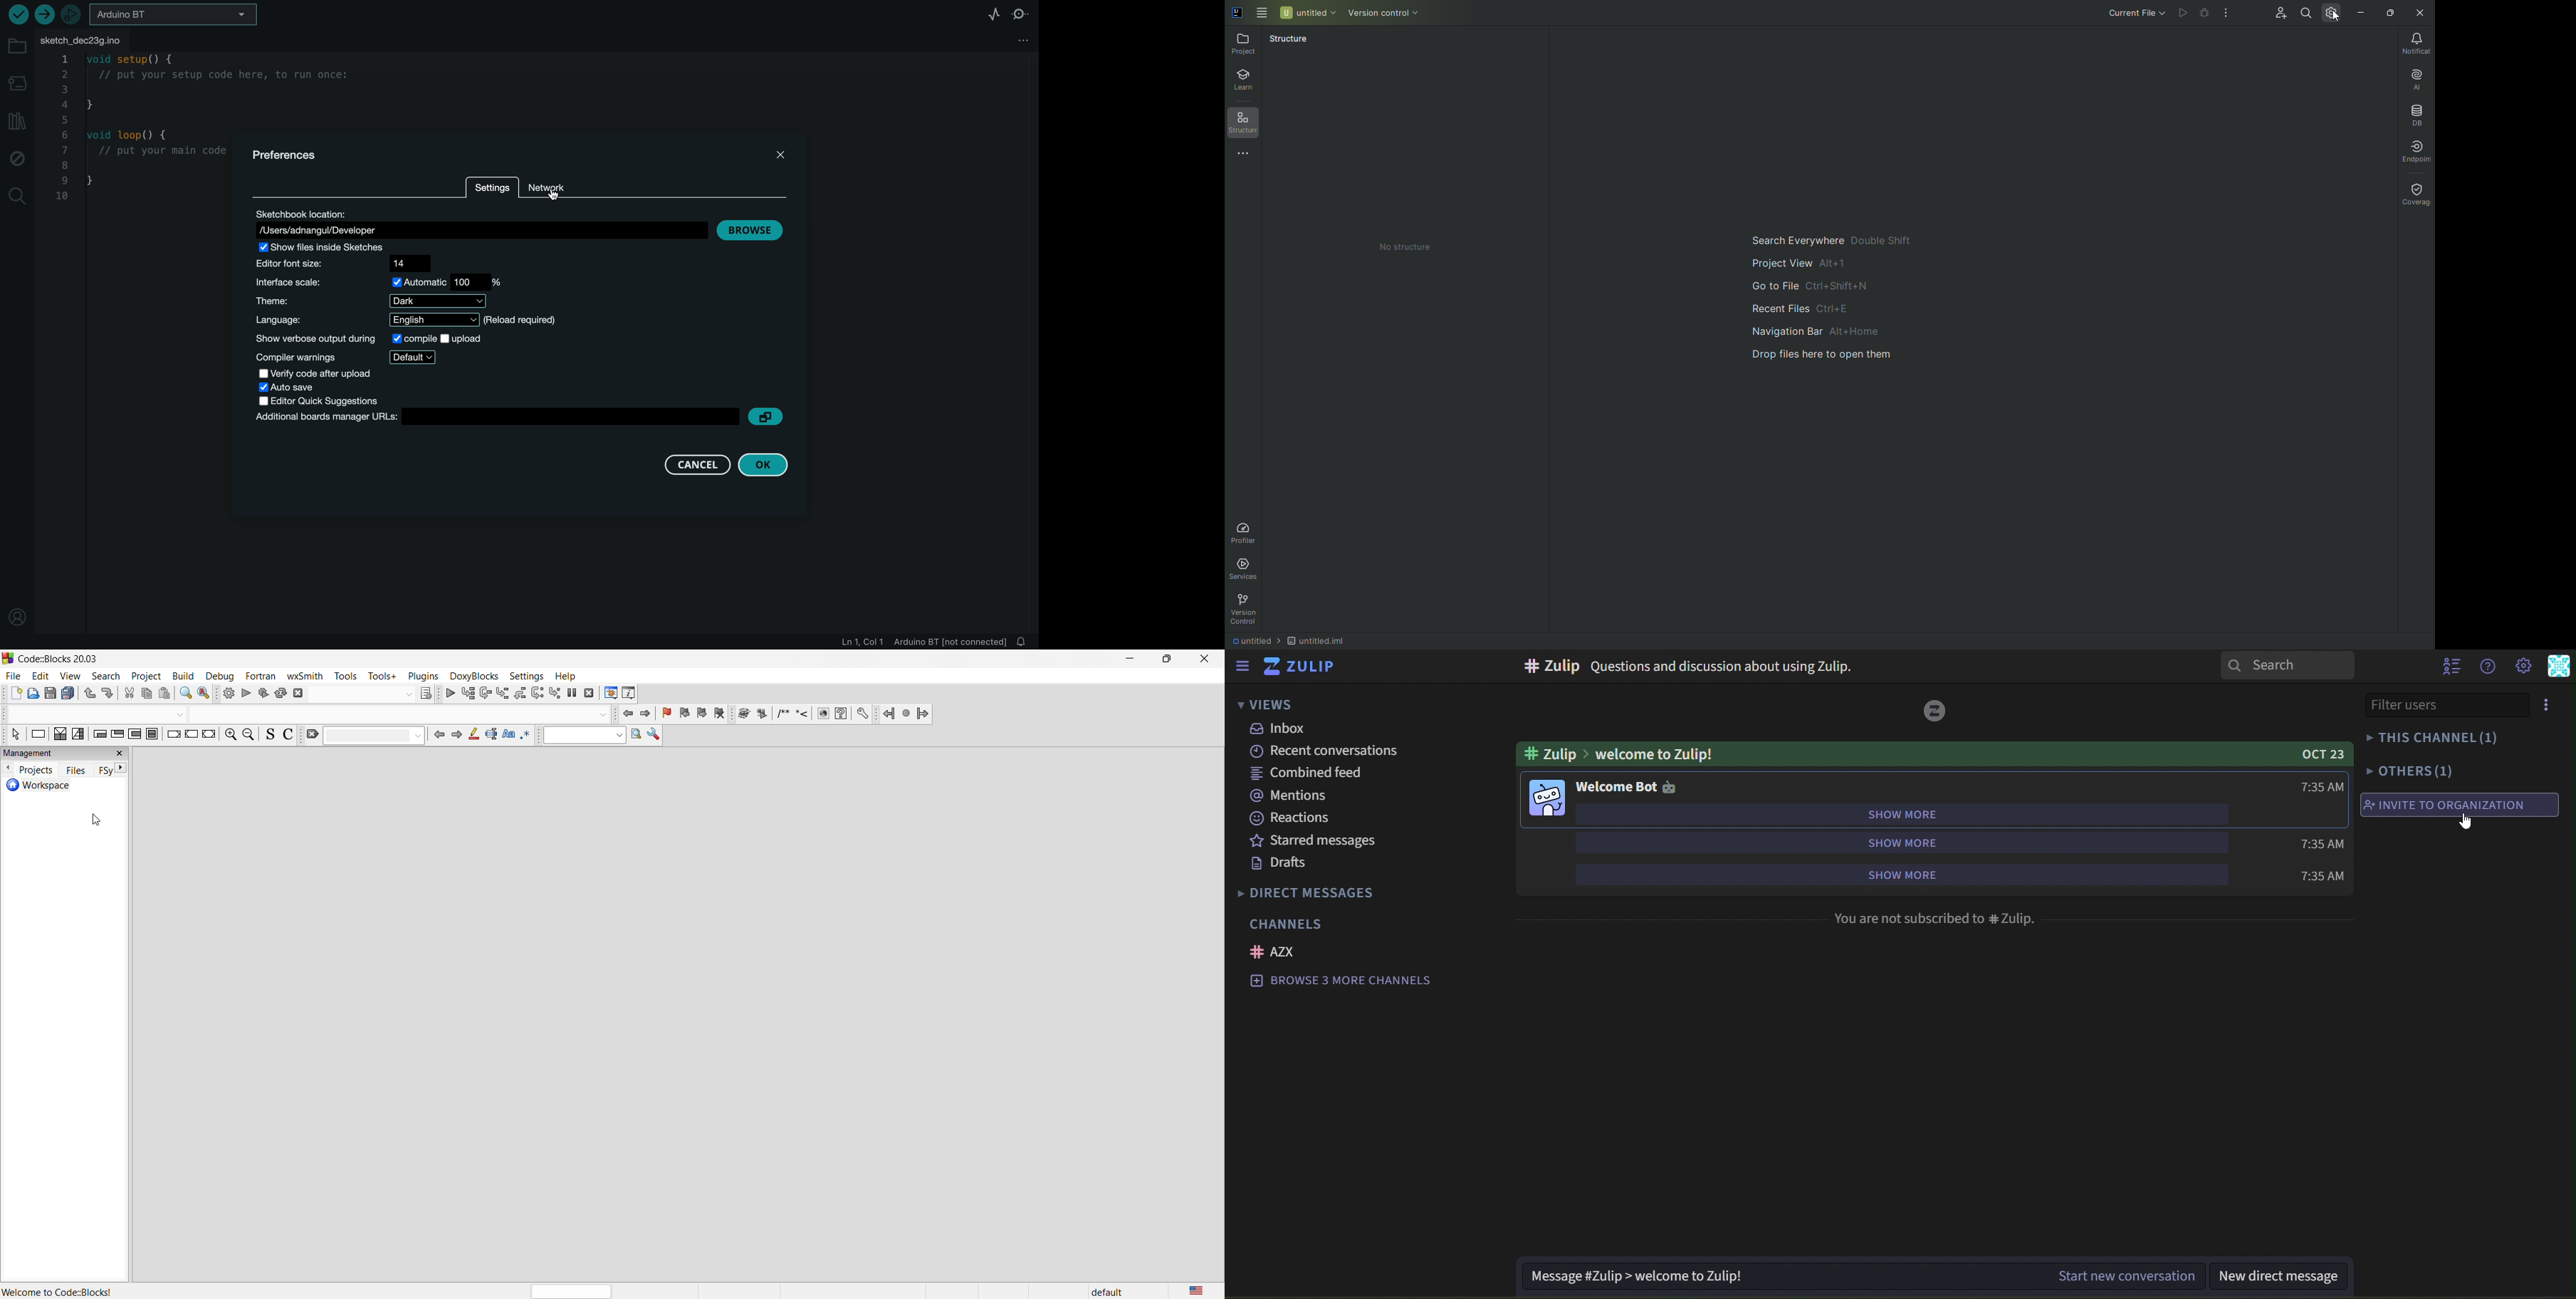 The height and width of the screenshot is (1316, 2576). What do you see at coordinates (210, 735) in the screenshot?
I see `return instruction` at bounding box center [210, 735].